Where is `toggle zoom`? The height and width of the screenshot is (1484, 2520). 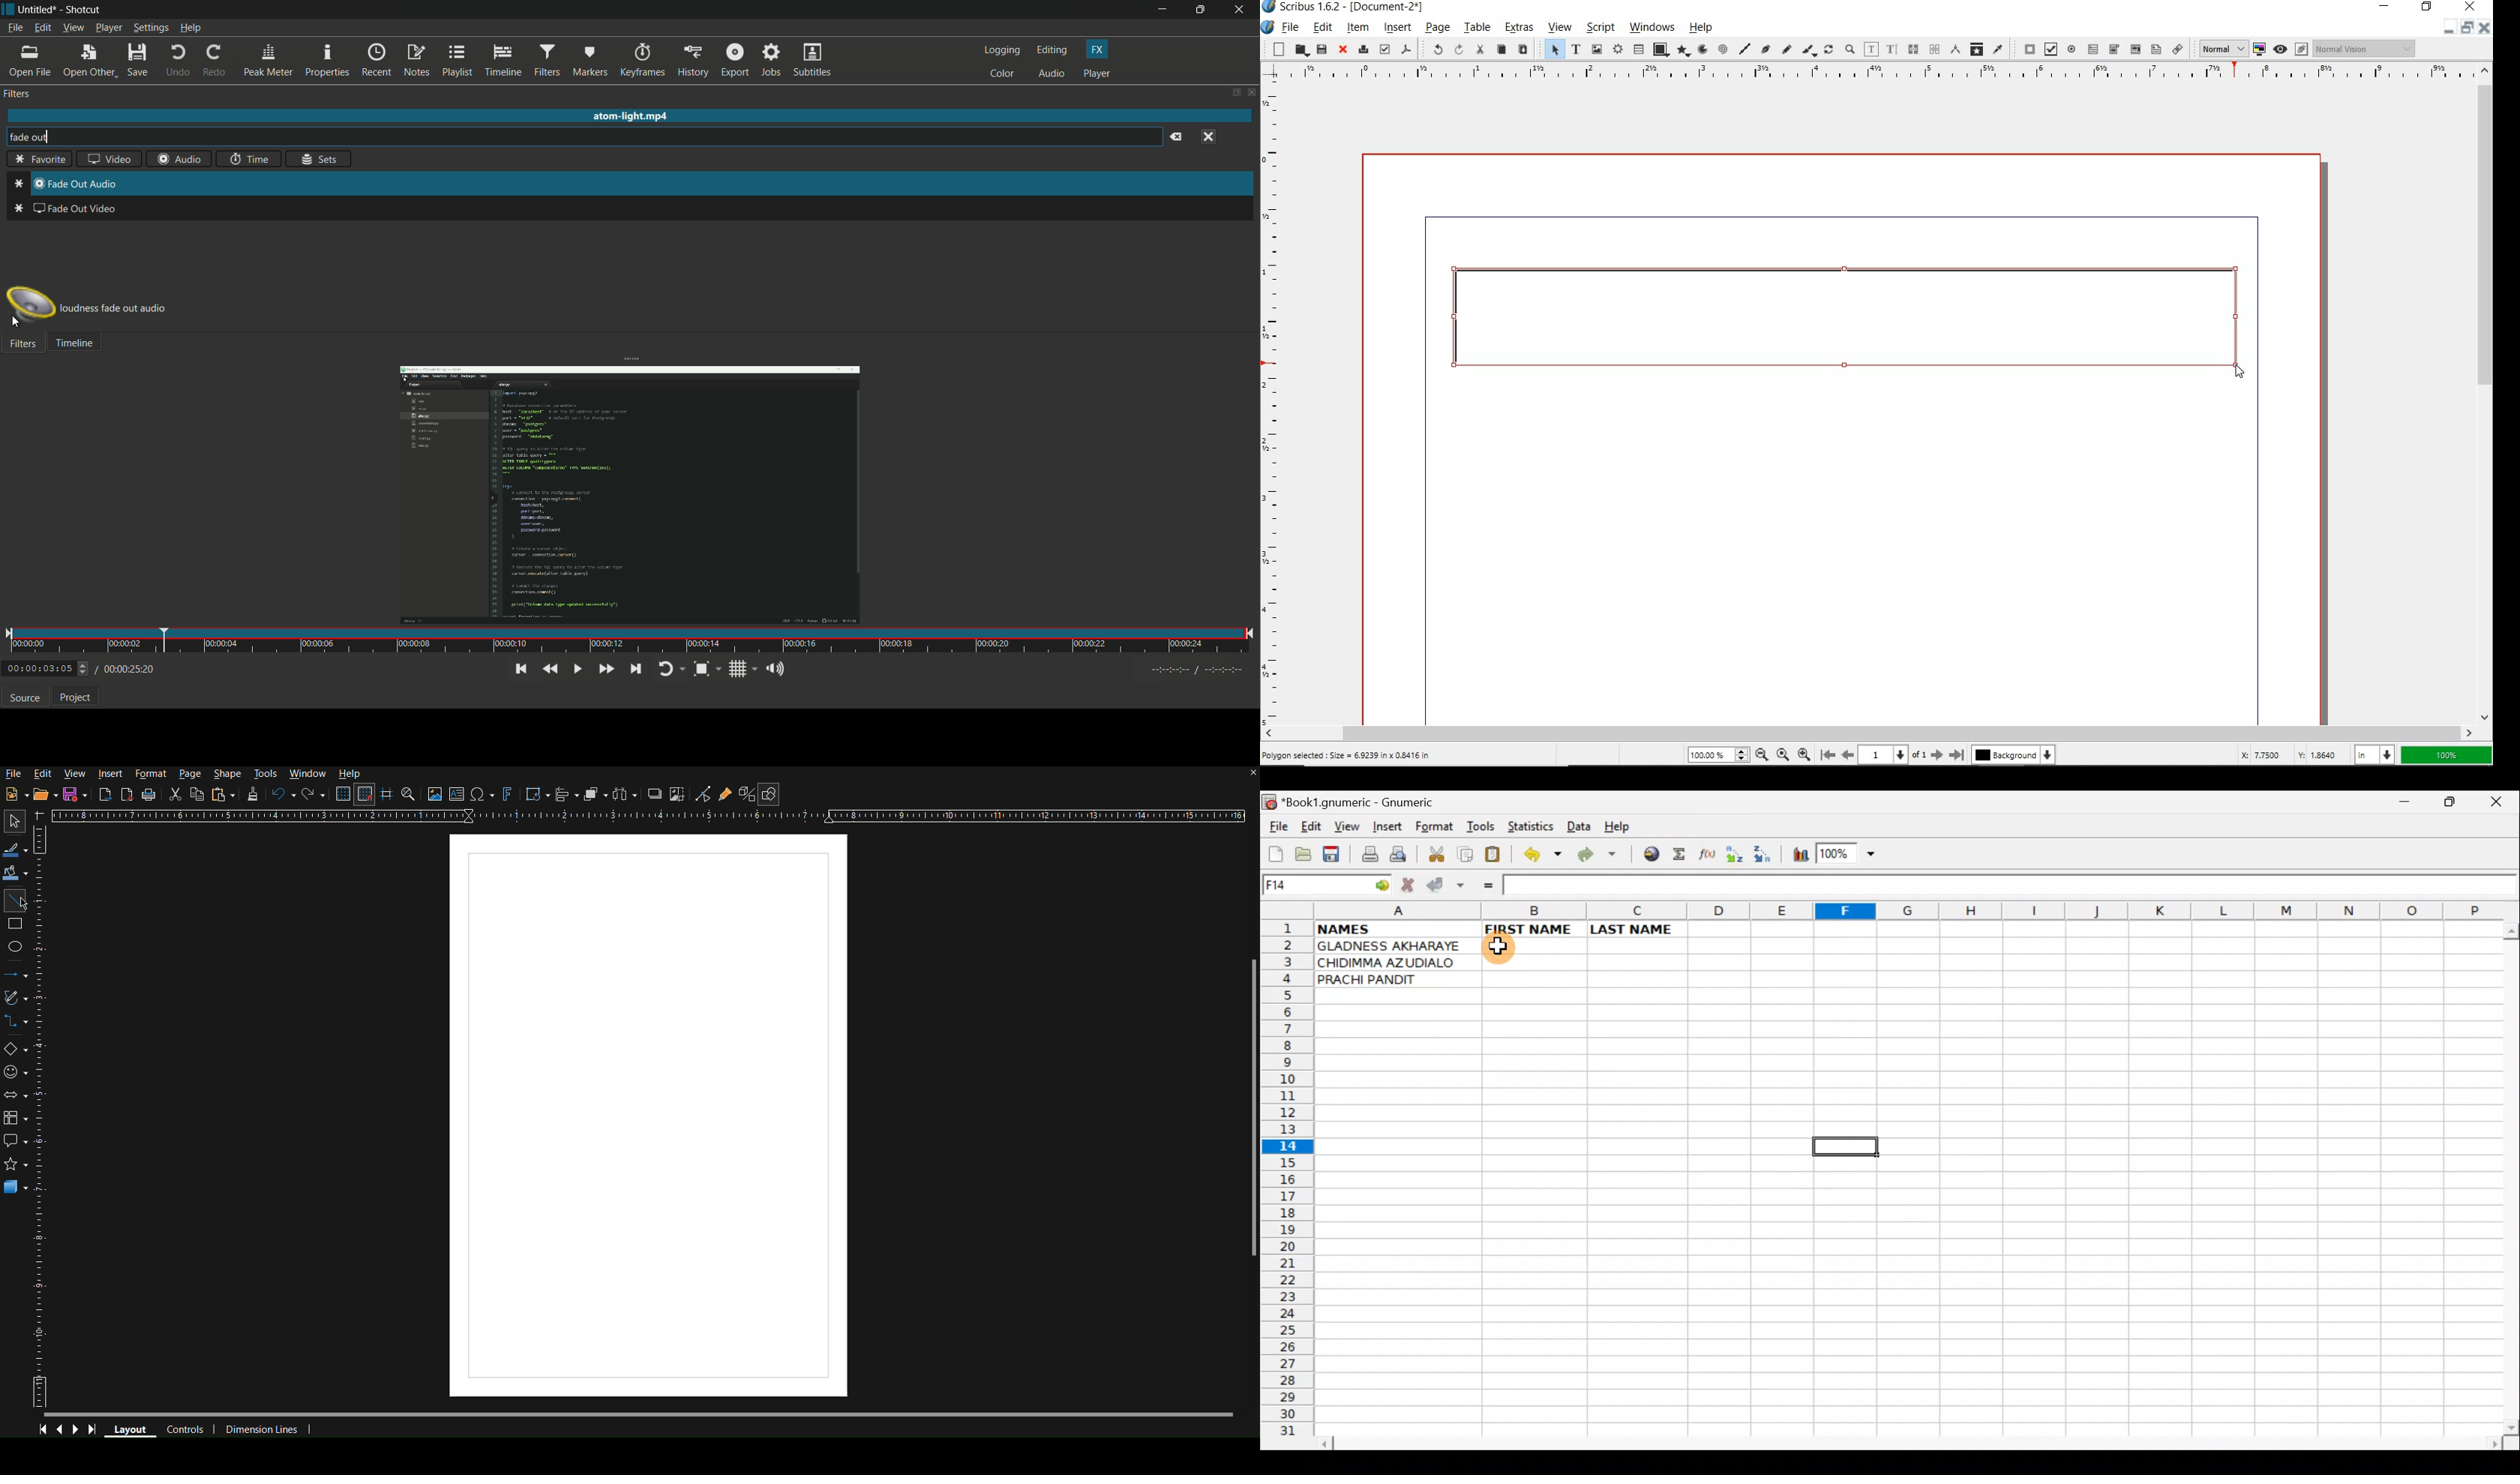 toggle zoom is located at coordinates (700, 669).